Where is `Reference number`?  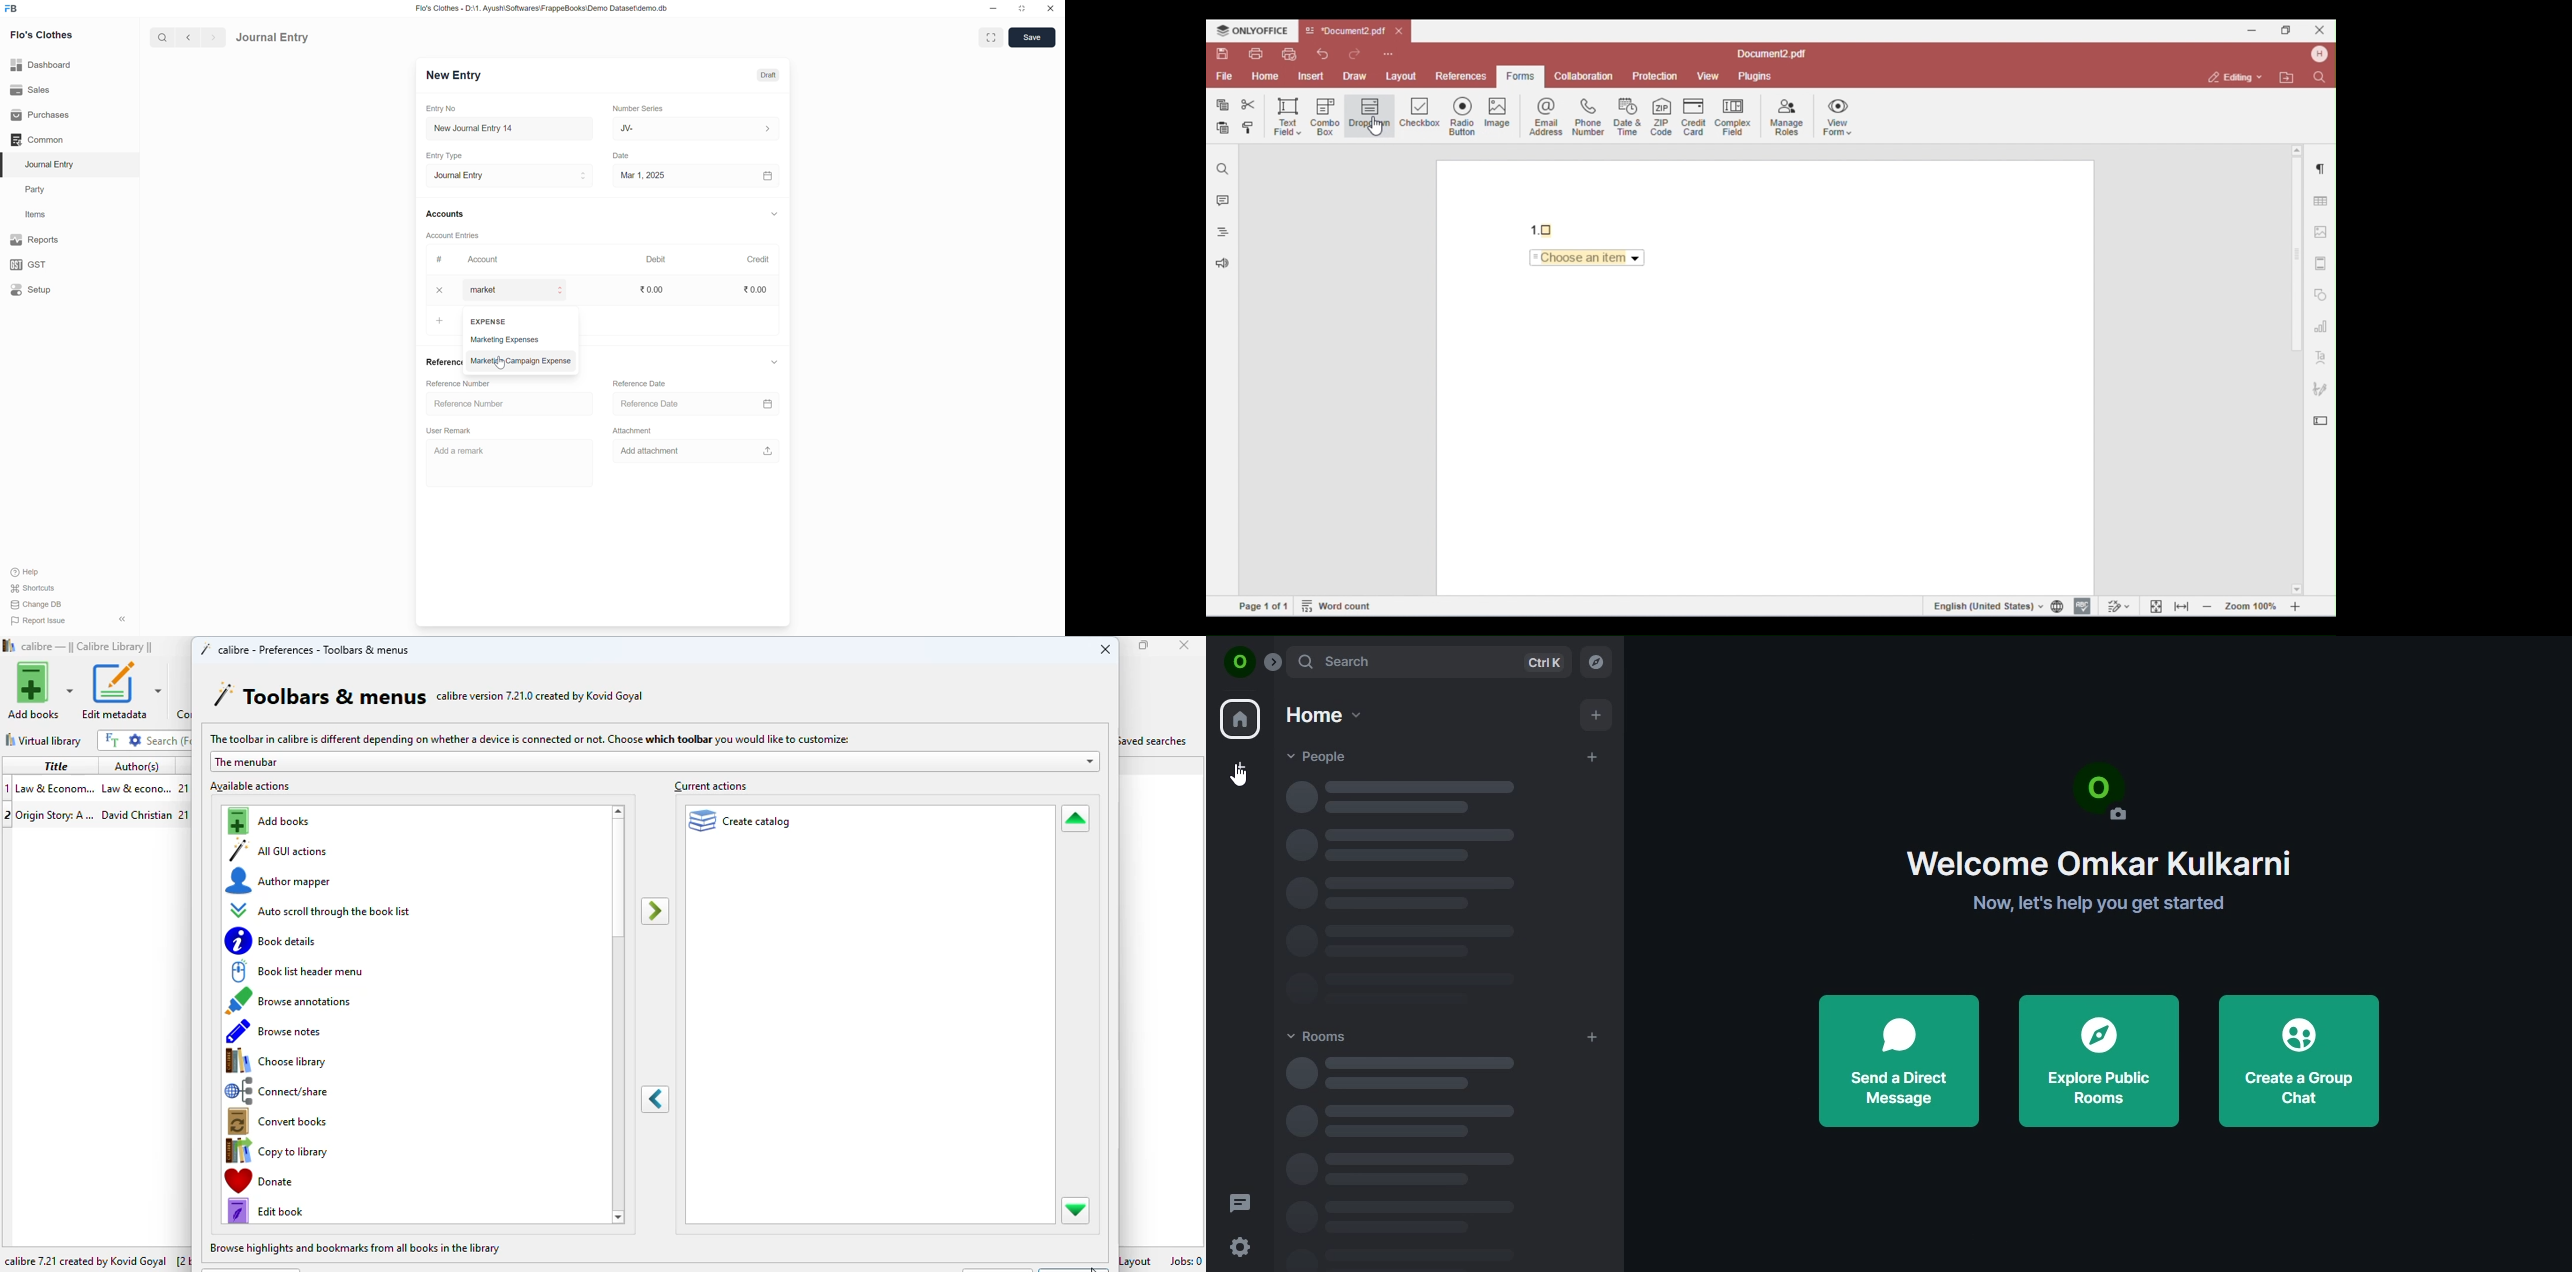
Reference number is located at coordinates (488, 405).